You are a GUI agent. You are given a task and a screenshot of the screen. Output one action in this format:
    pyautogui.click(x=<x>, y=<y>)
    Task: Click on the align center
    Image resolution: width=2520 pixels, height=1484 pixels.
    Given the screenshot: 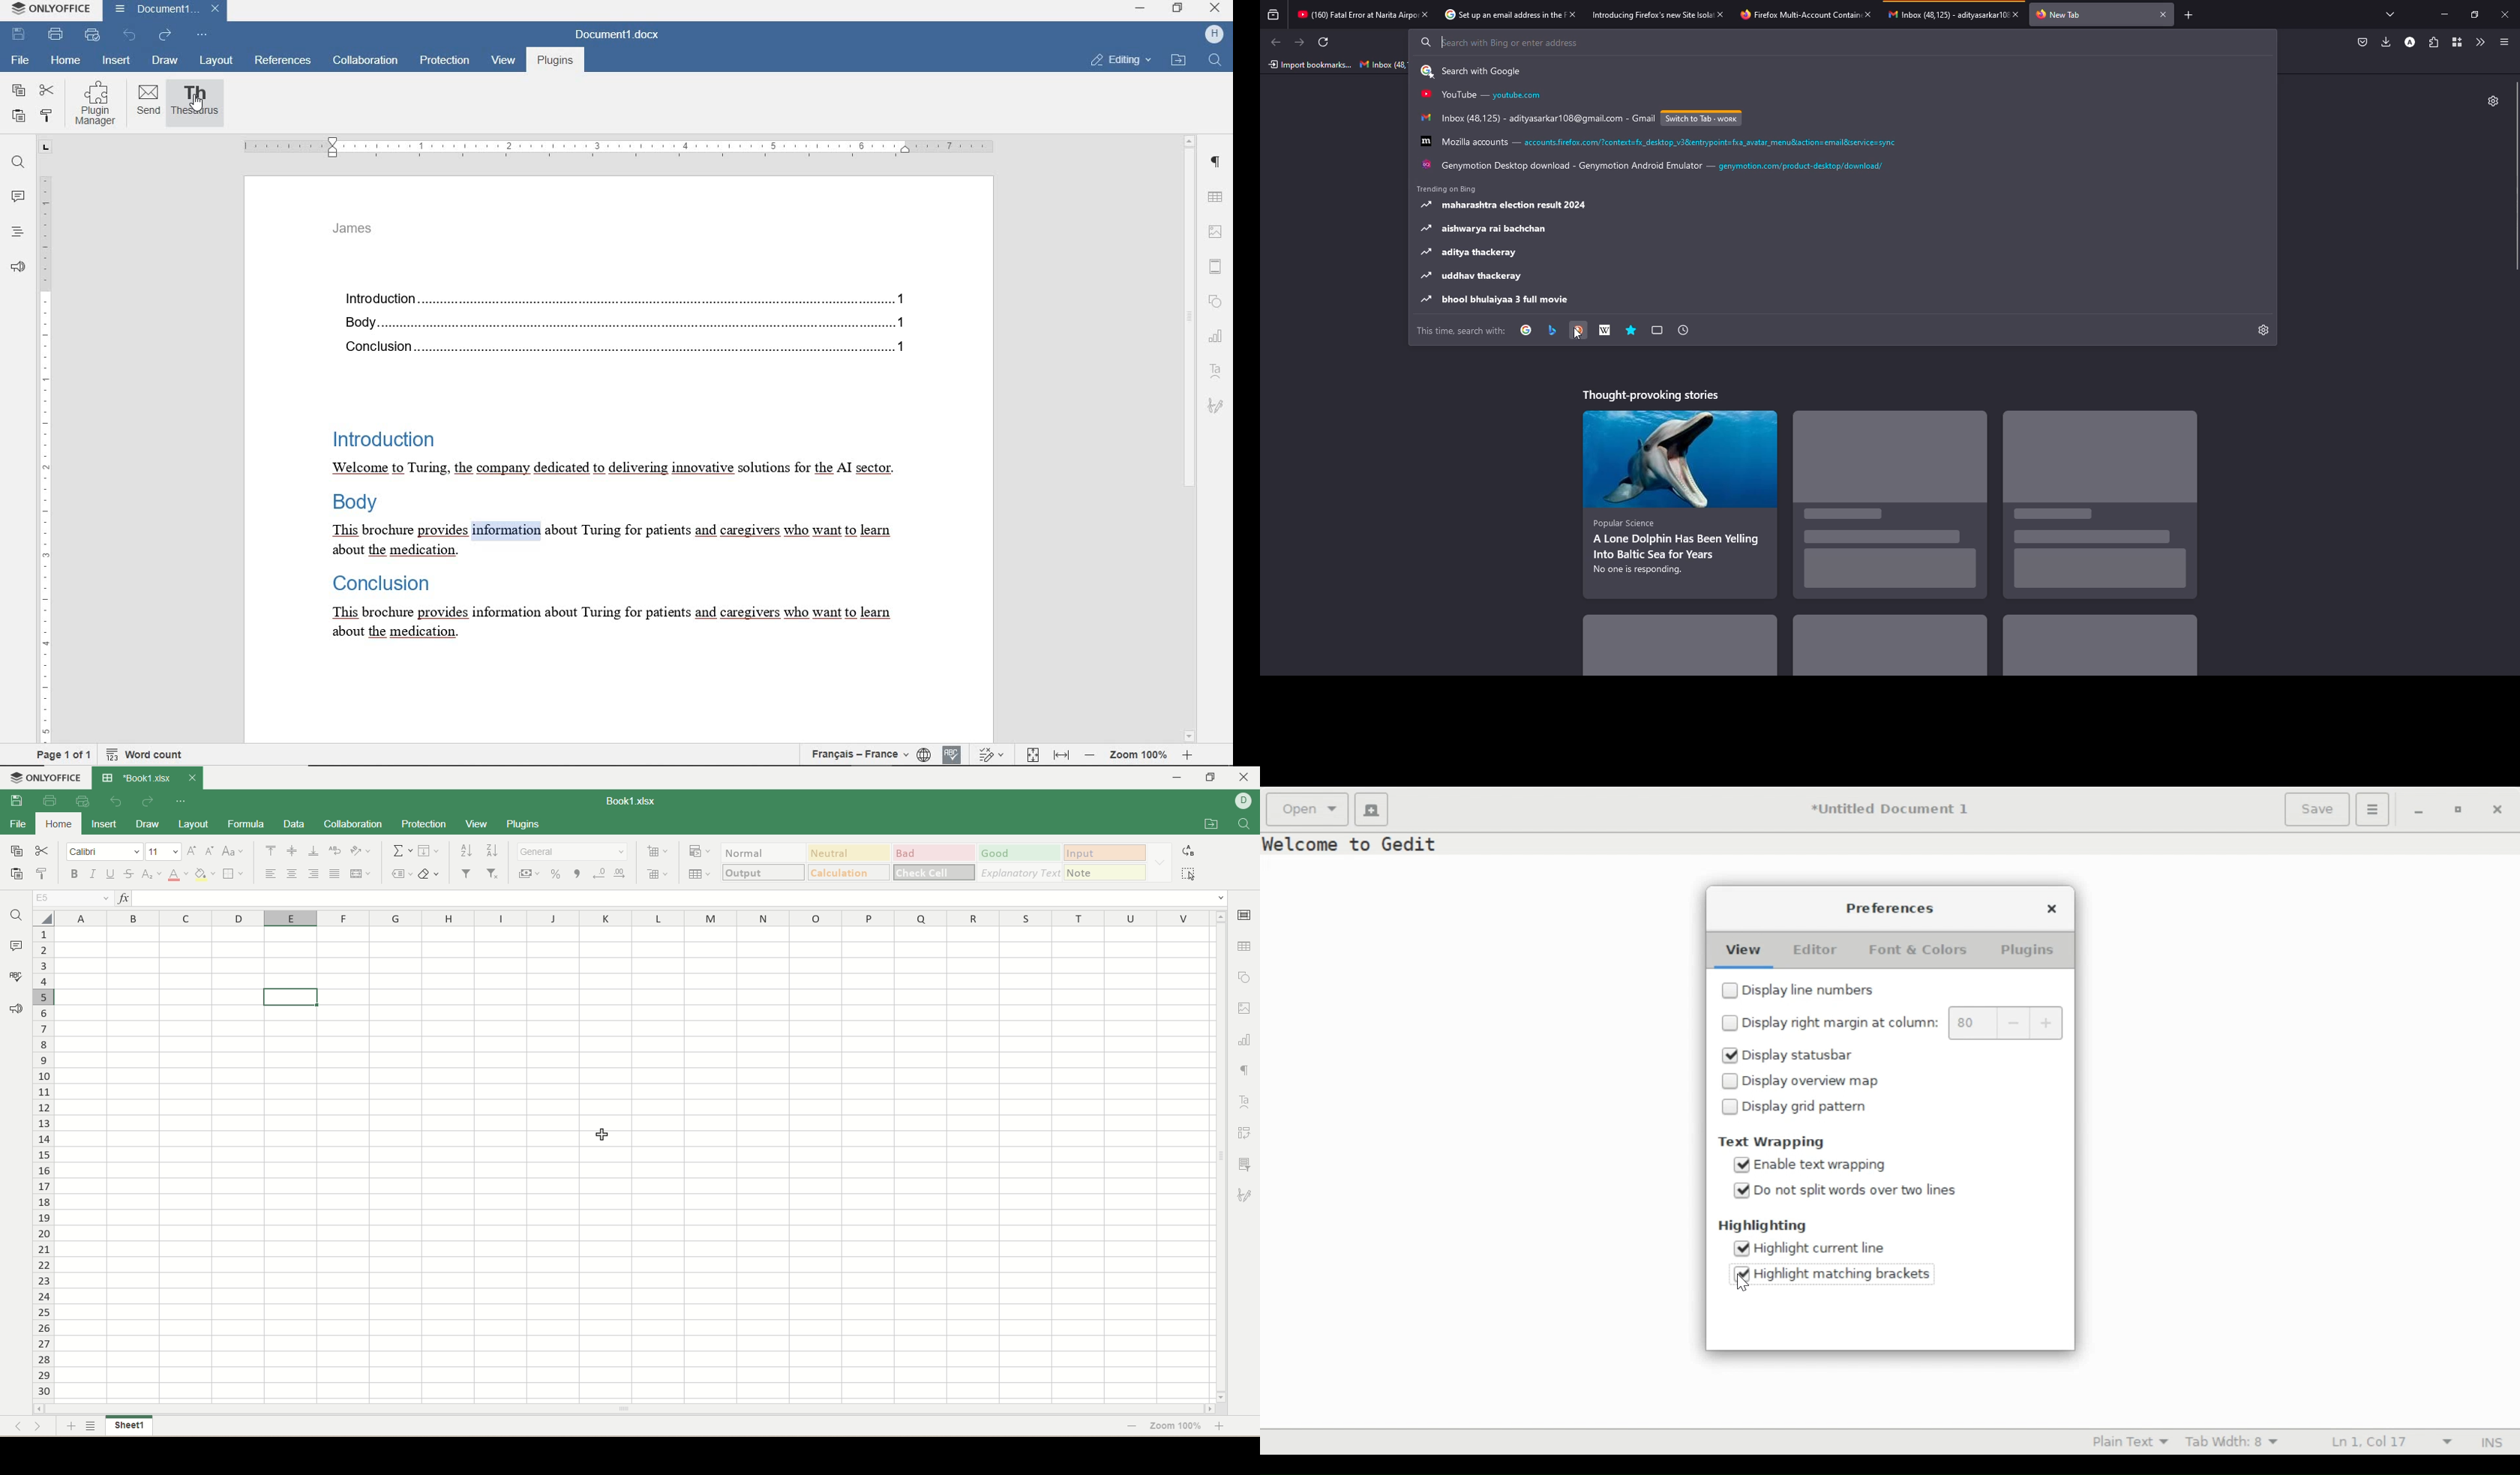 What is the action you would take?
    pyautogui.click(x=293, y=874)
    